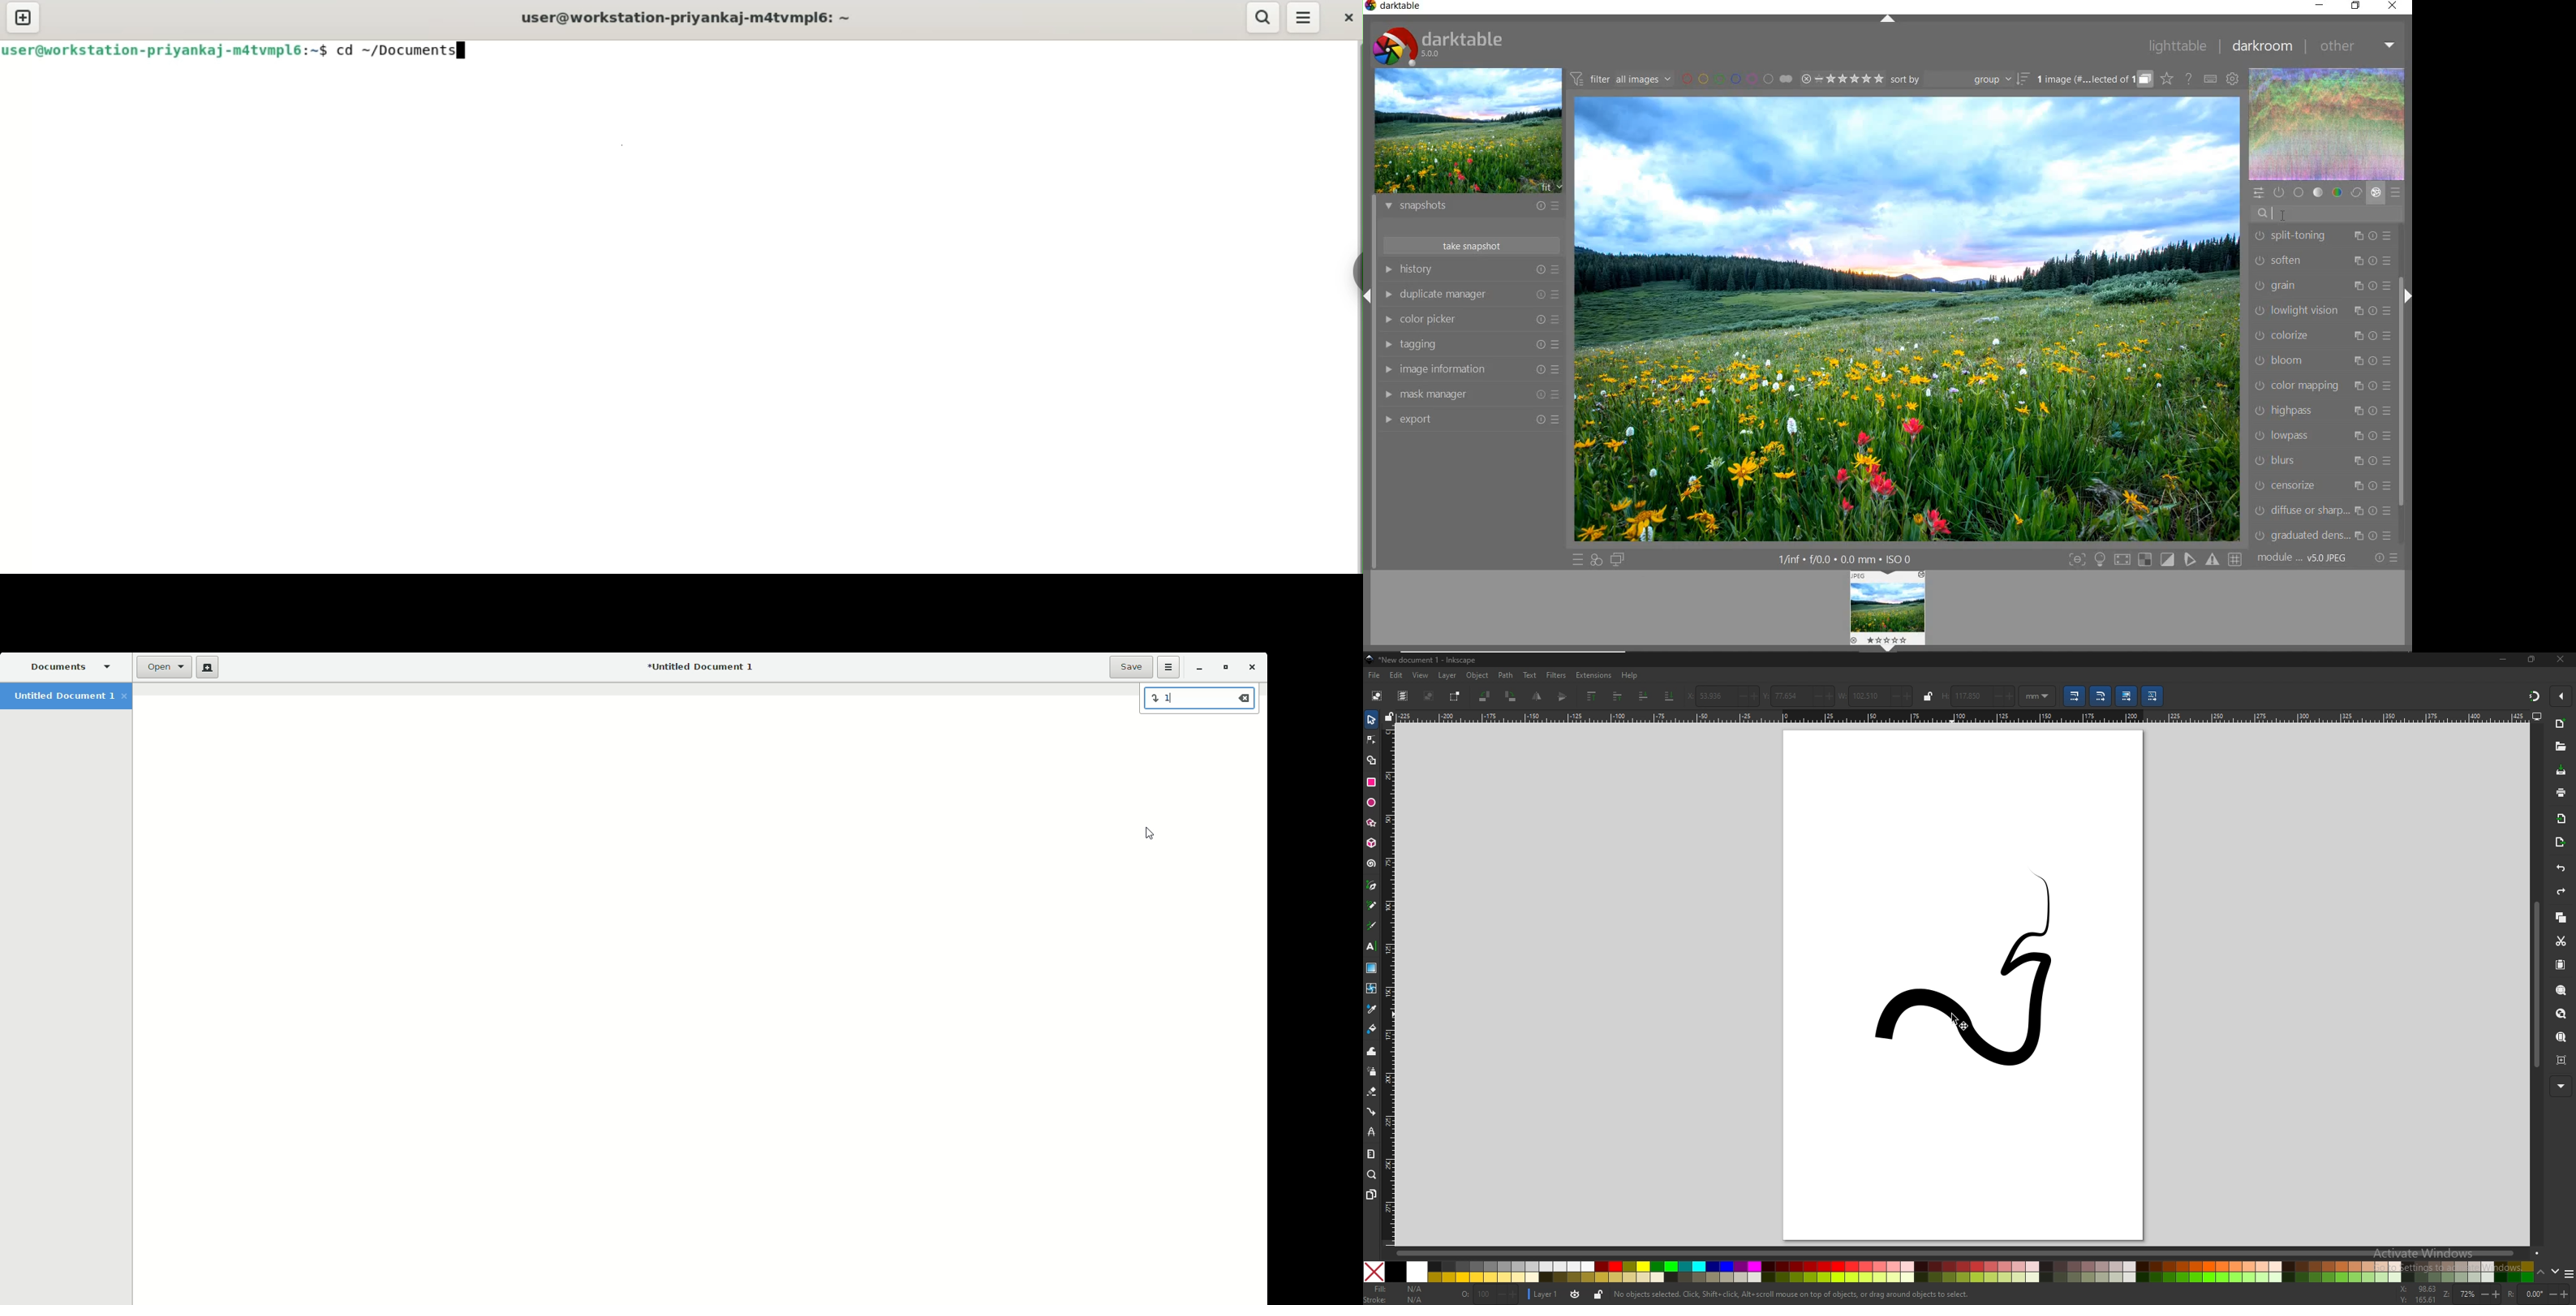 The image size is (2576, 1316). What do you see at coordinates (1643, 695) in the screenshot?
I see `lower selection one step` at bounding box center [1643, 695].